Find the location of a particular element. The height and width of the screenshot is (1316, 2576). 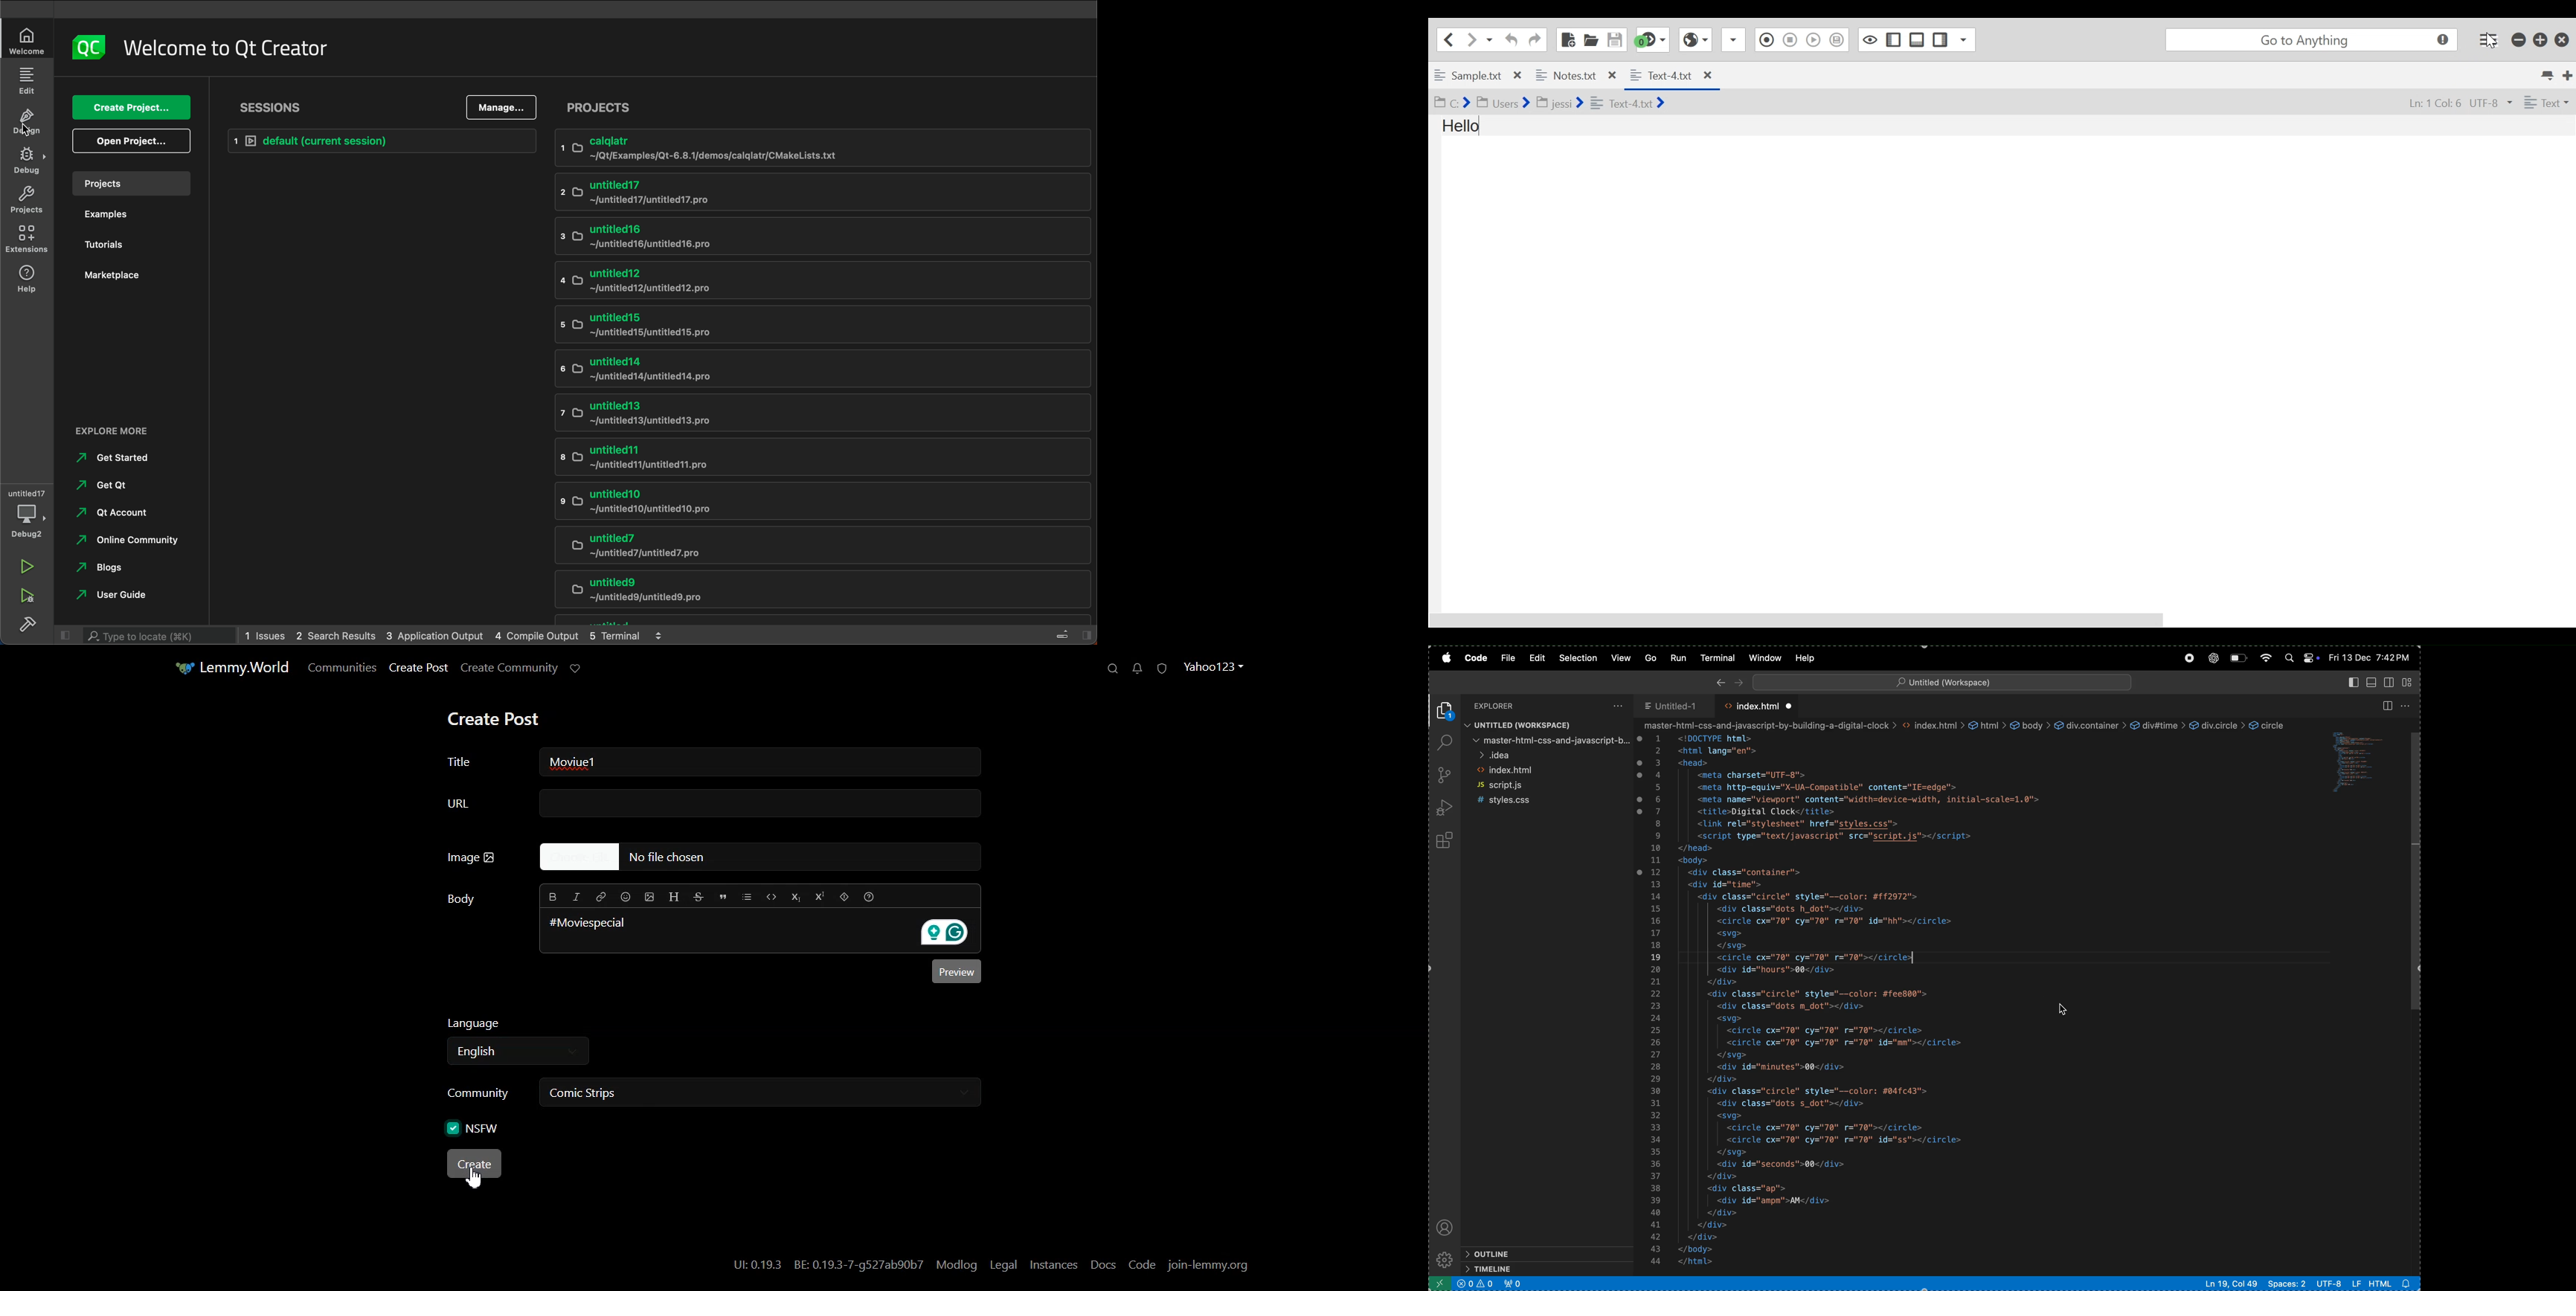

edit is located at coordinates (27, 80).